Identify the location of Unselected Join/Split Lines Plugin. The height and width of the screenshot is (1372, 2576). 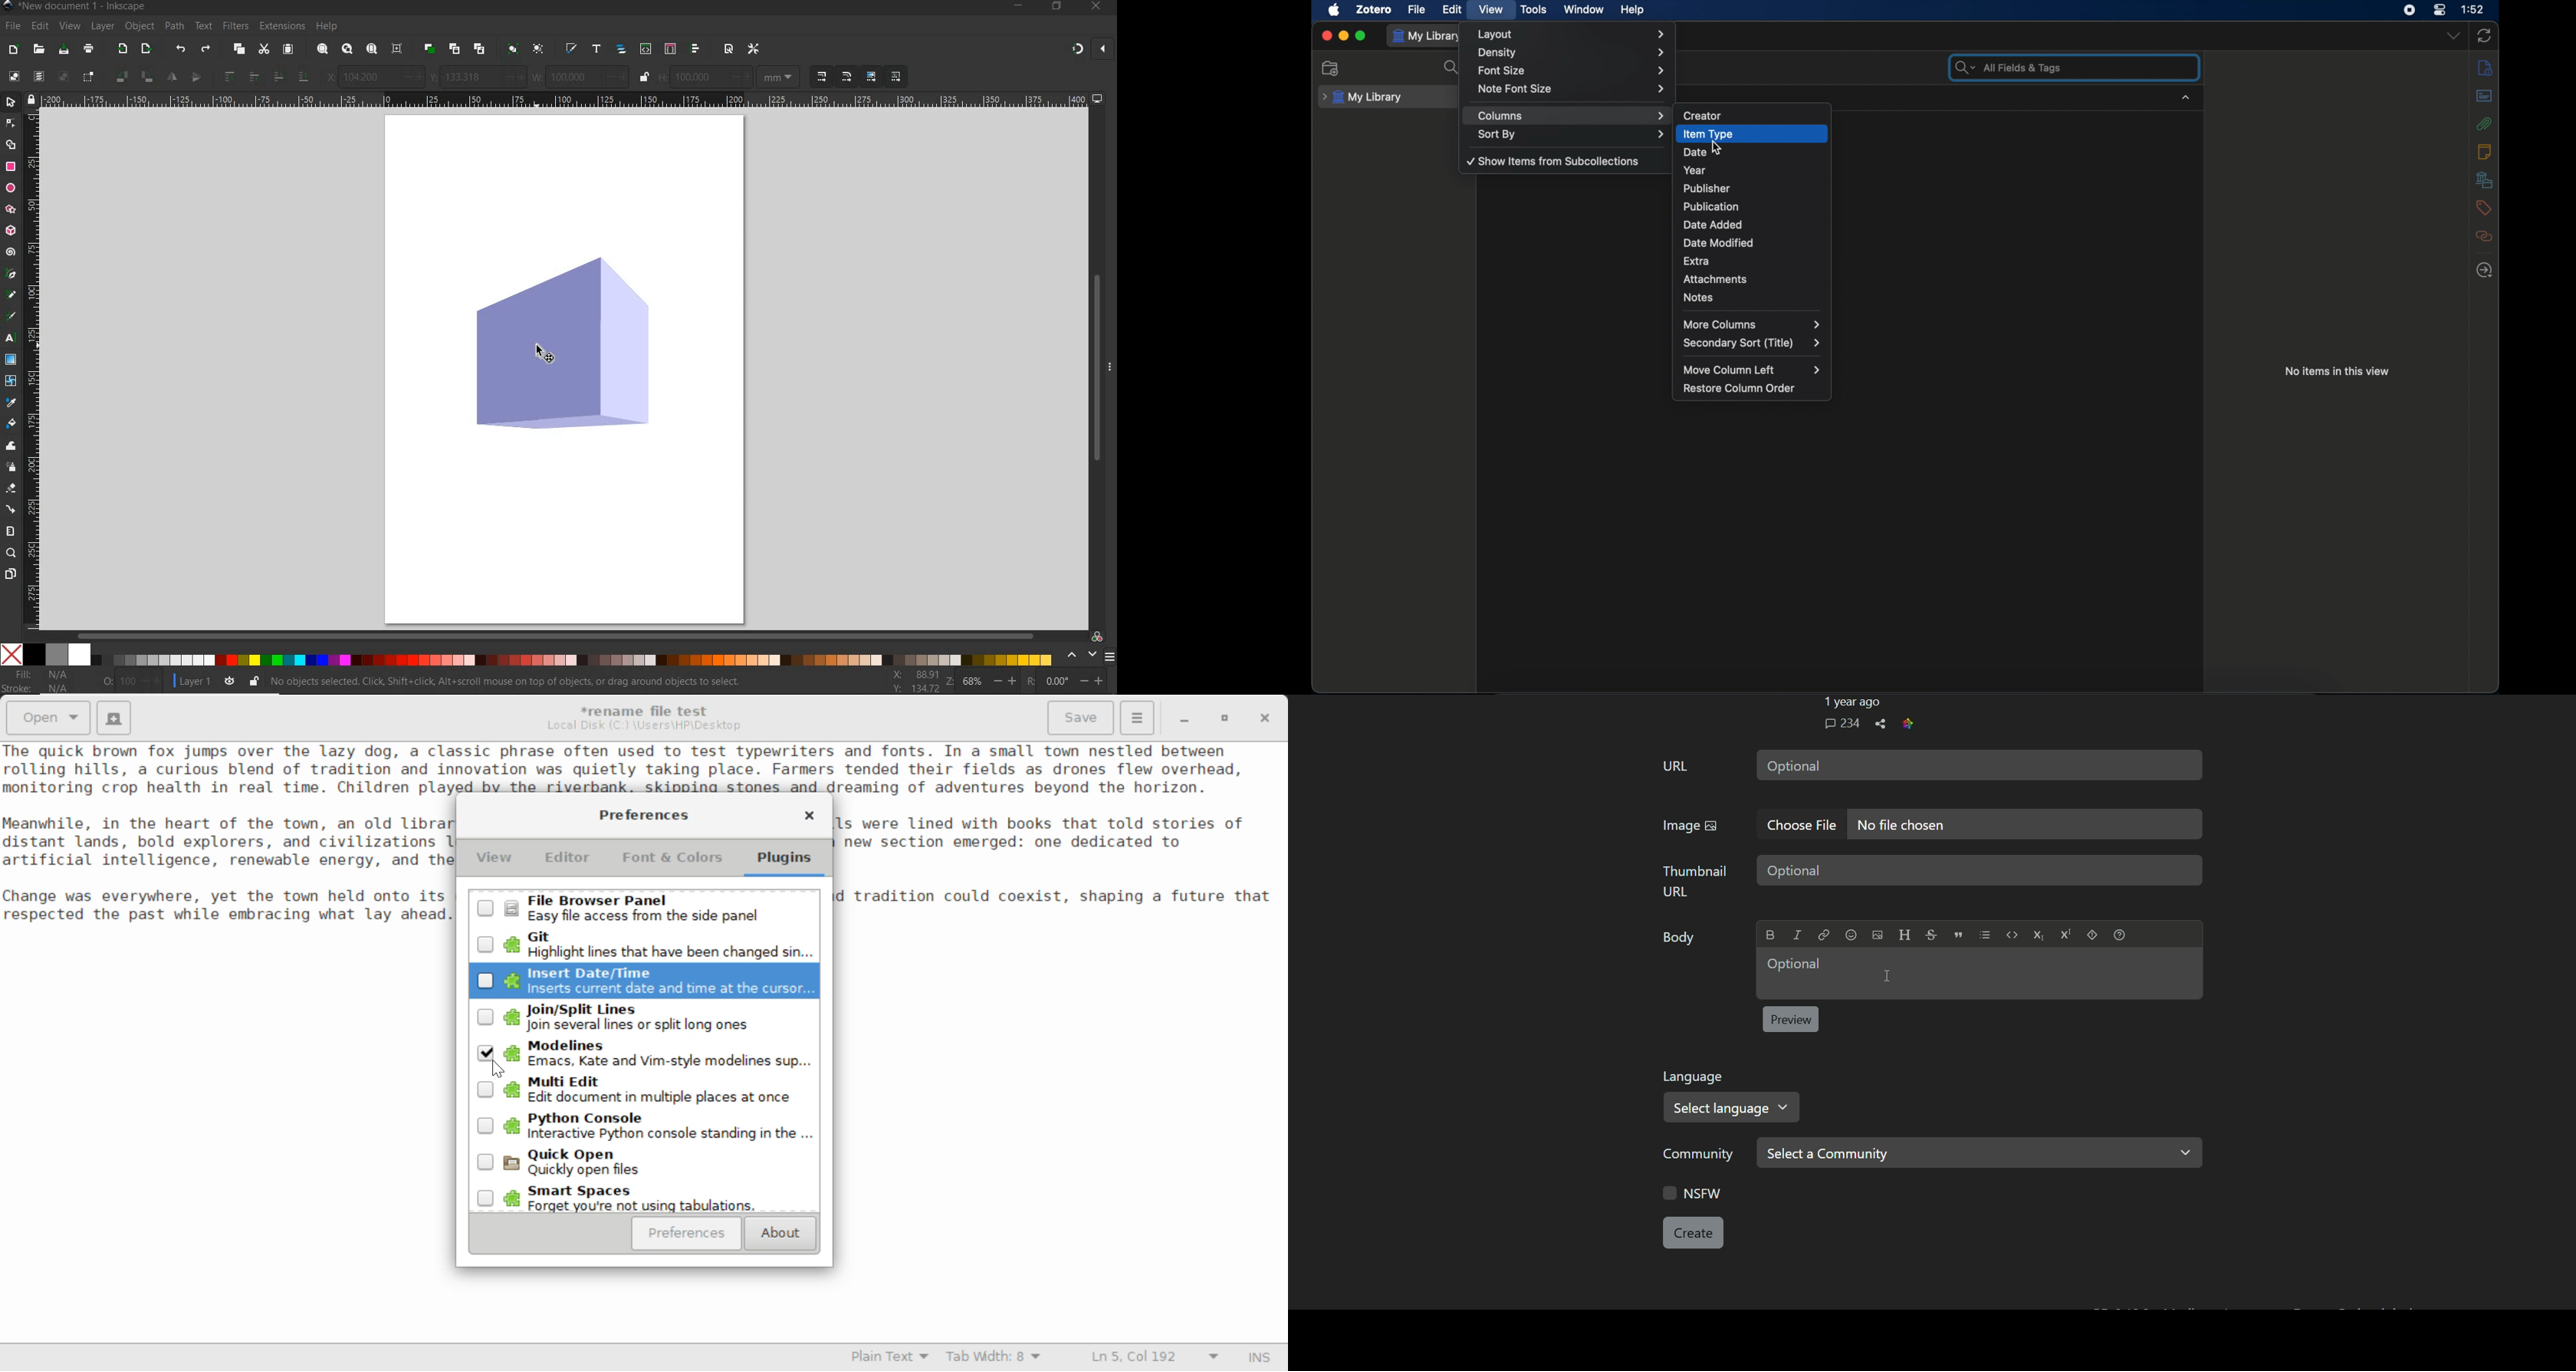
(644, 1017).